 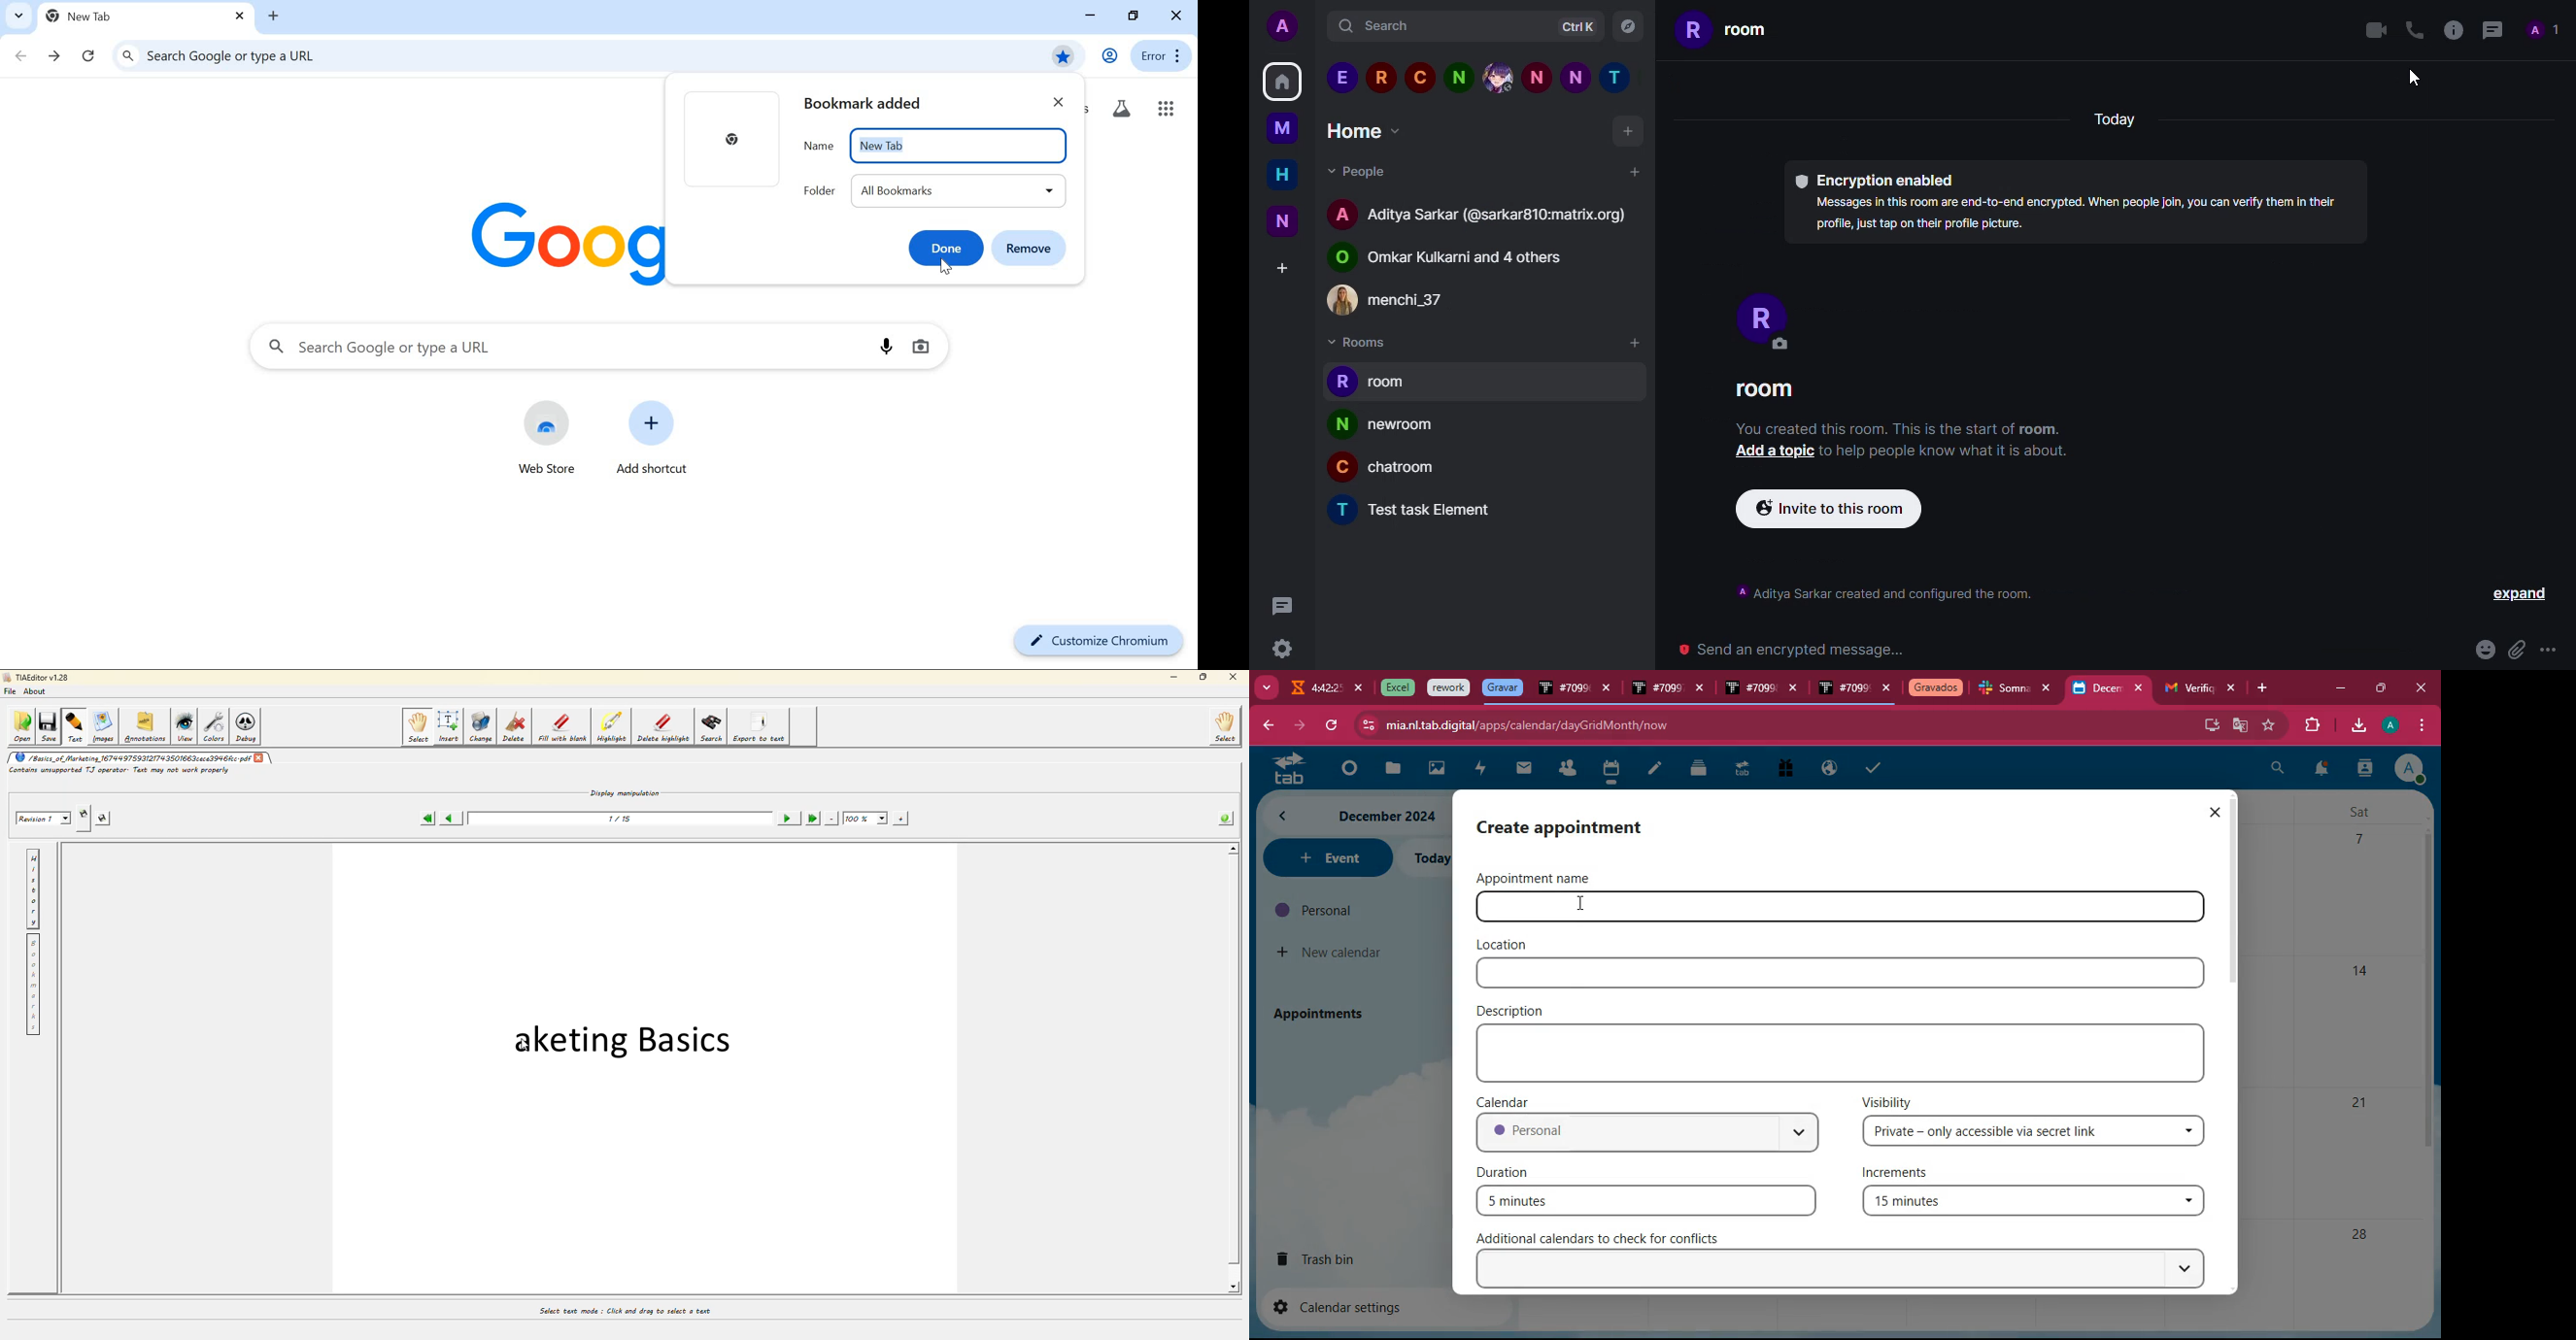 I want to click on , so click(x=1121, y=110).